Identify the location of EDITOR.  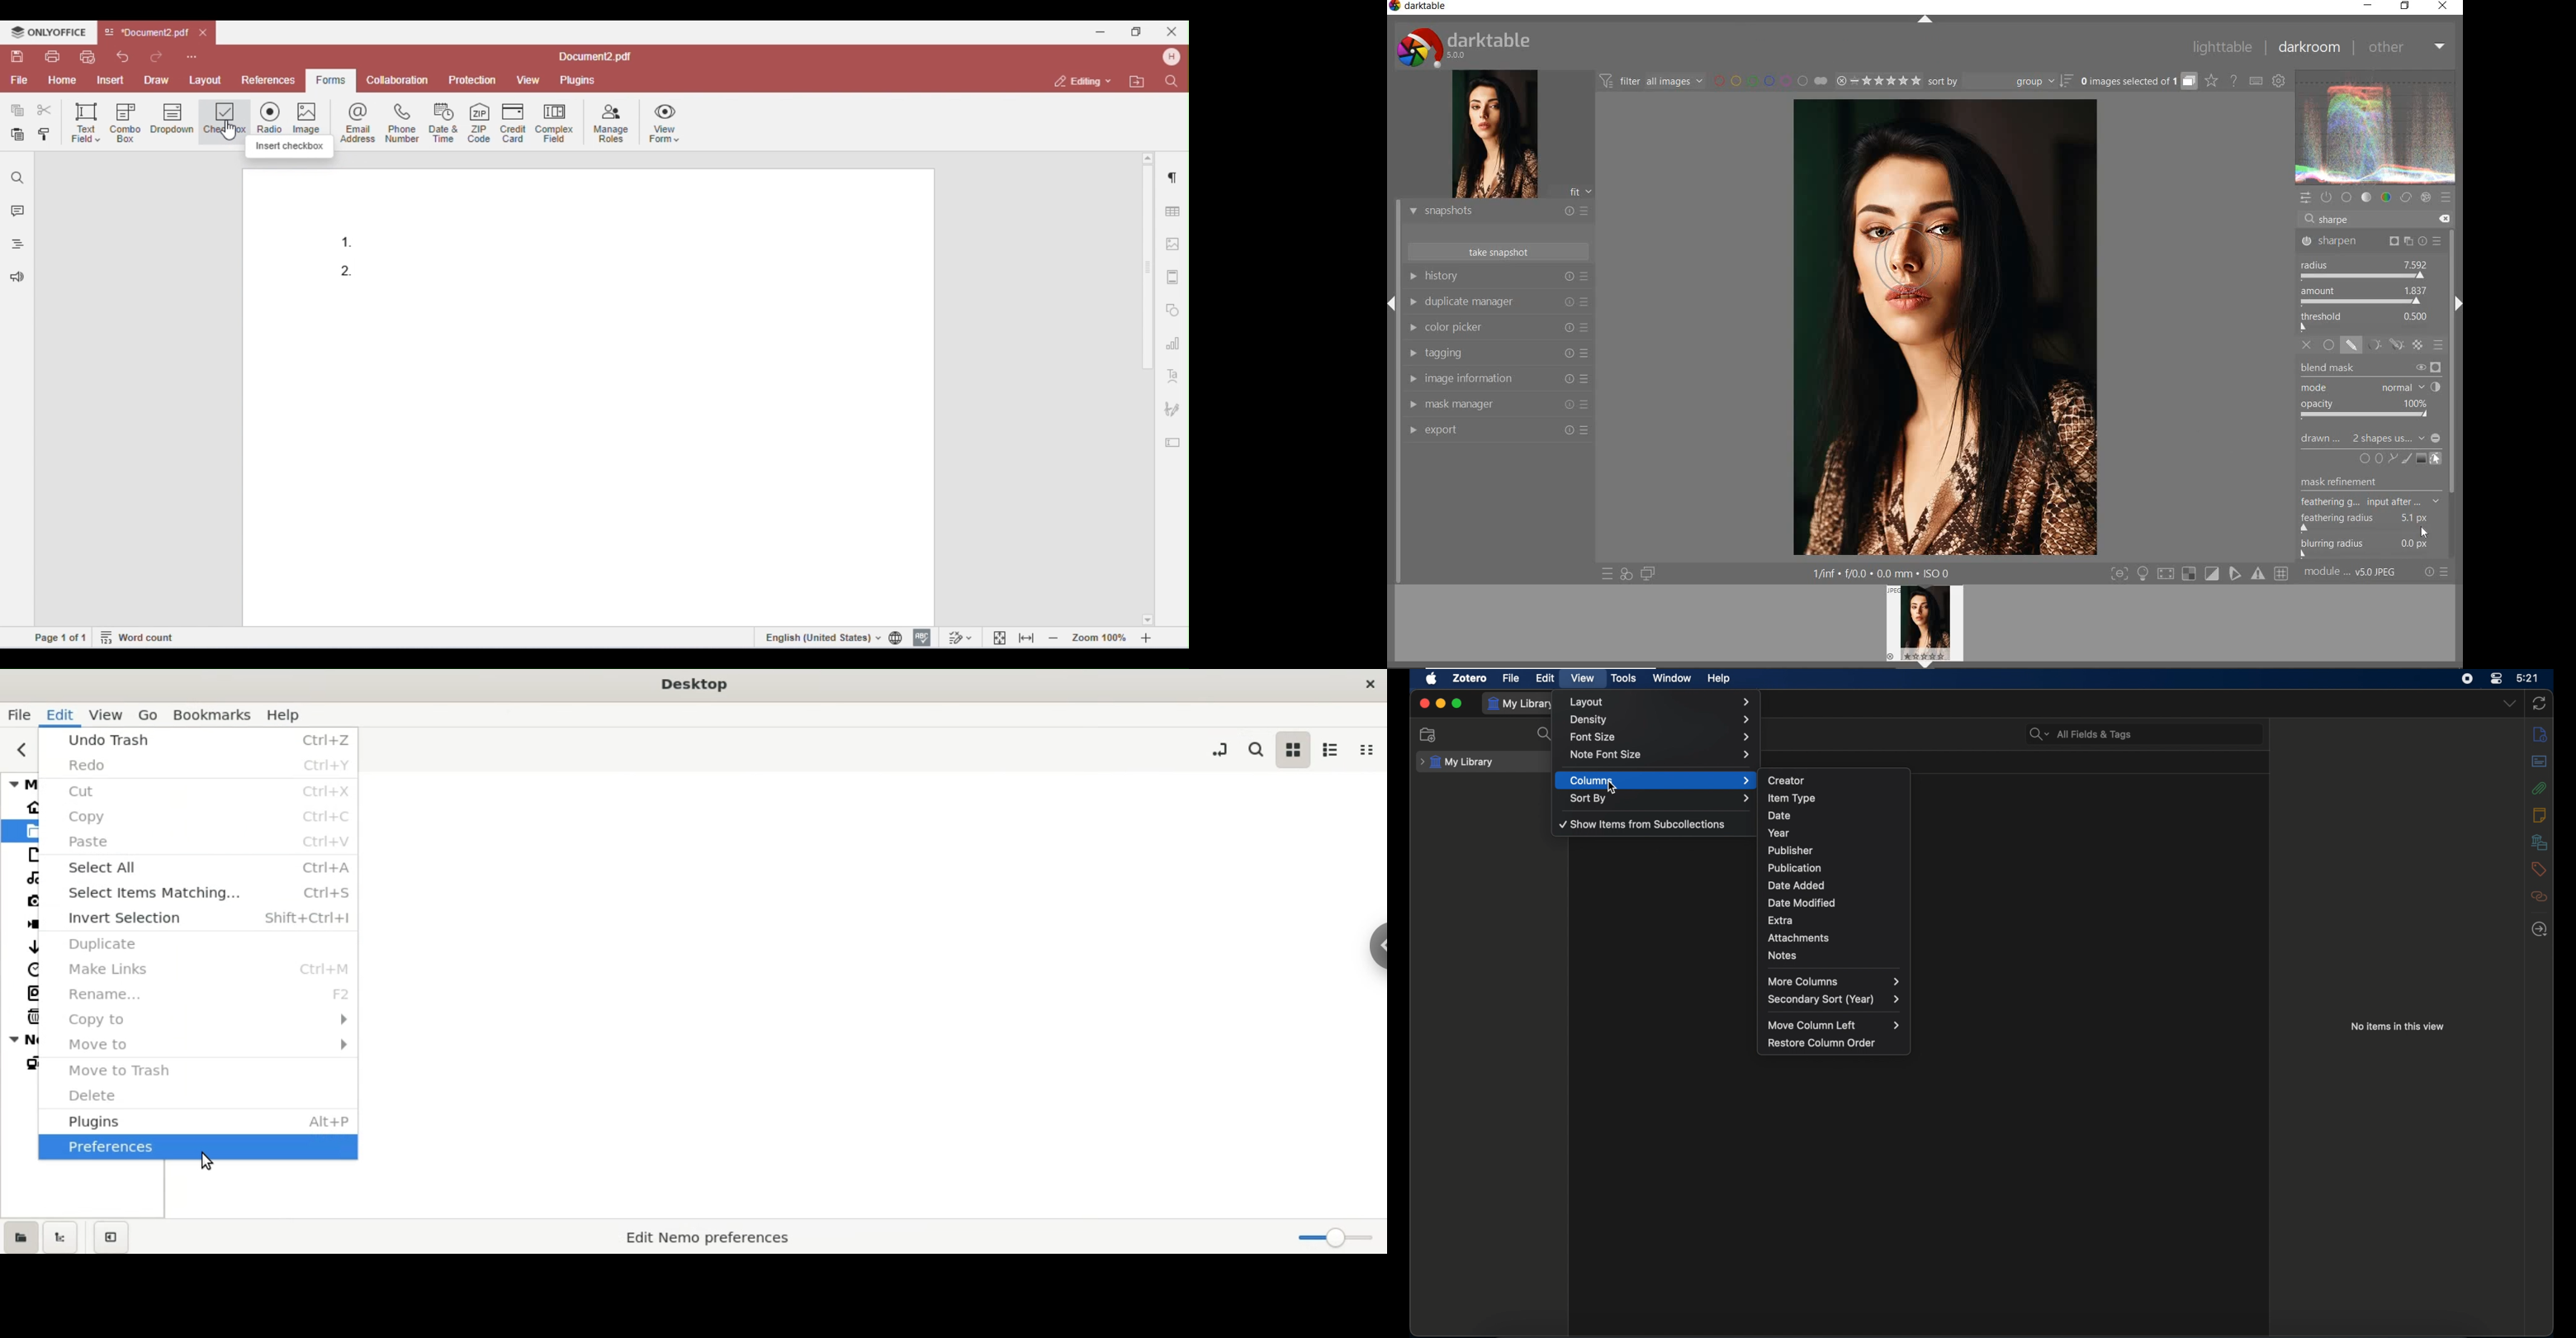
(2318, 222).